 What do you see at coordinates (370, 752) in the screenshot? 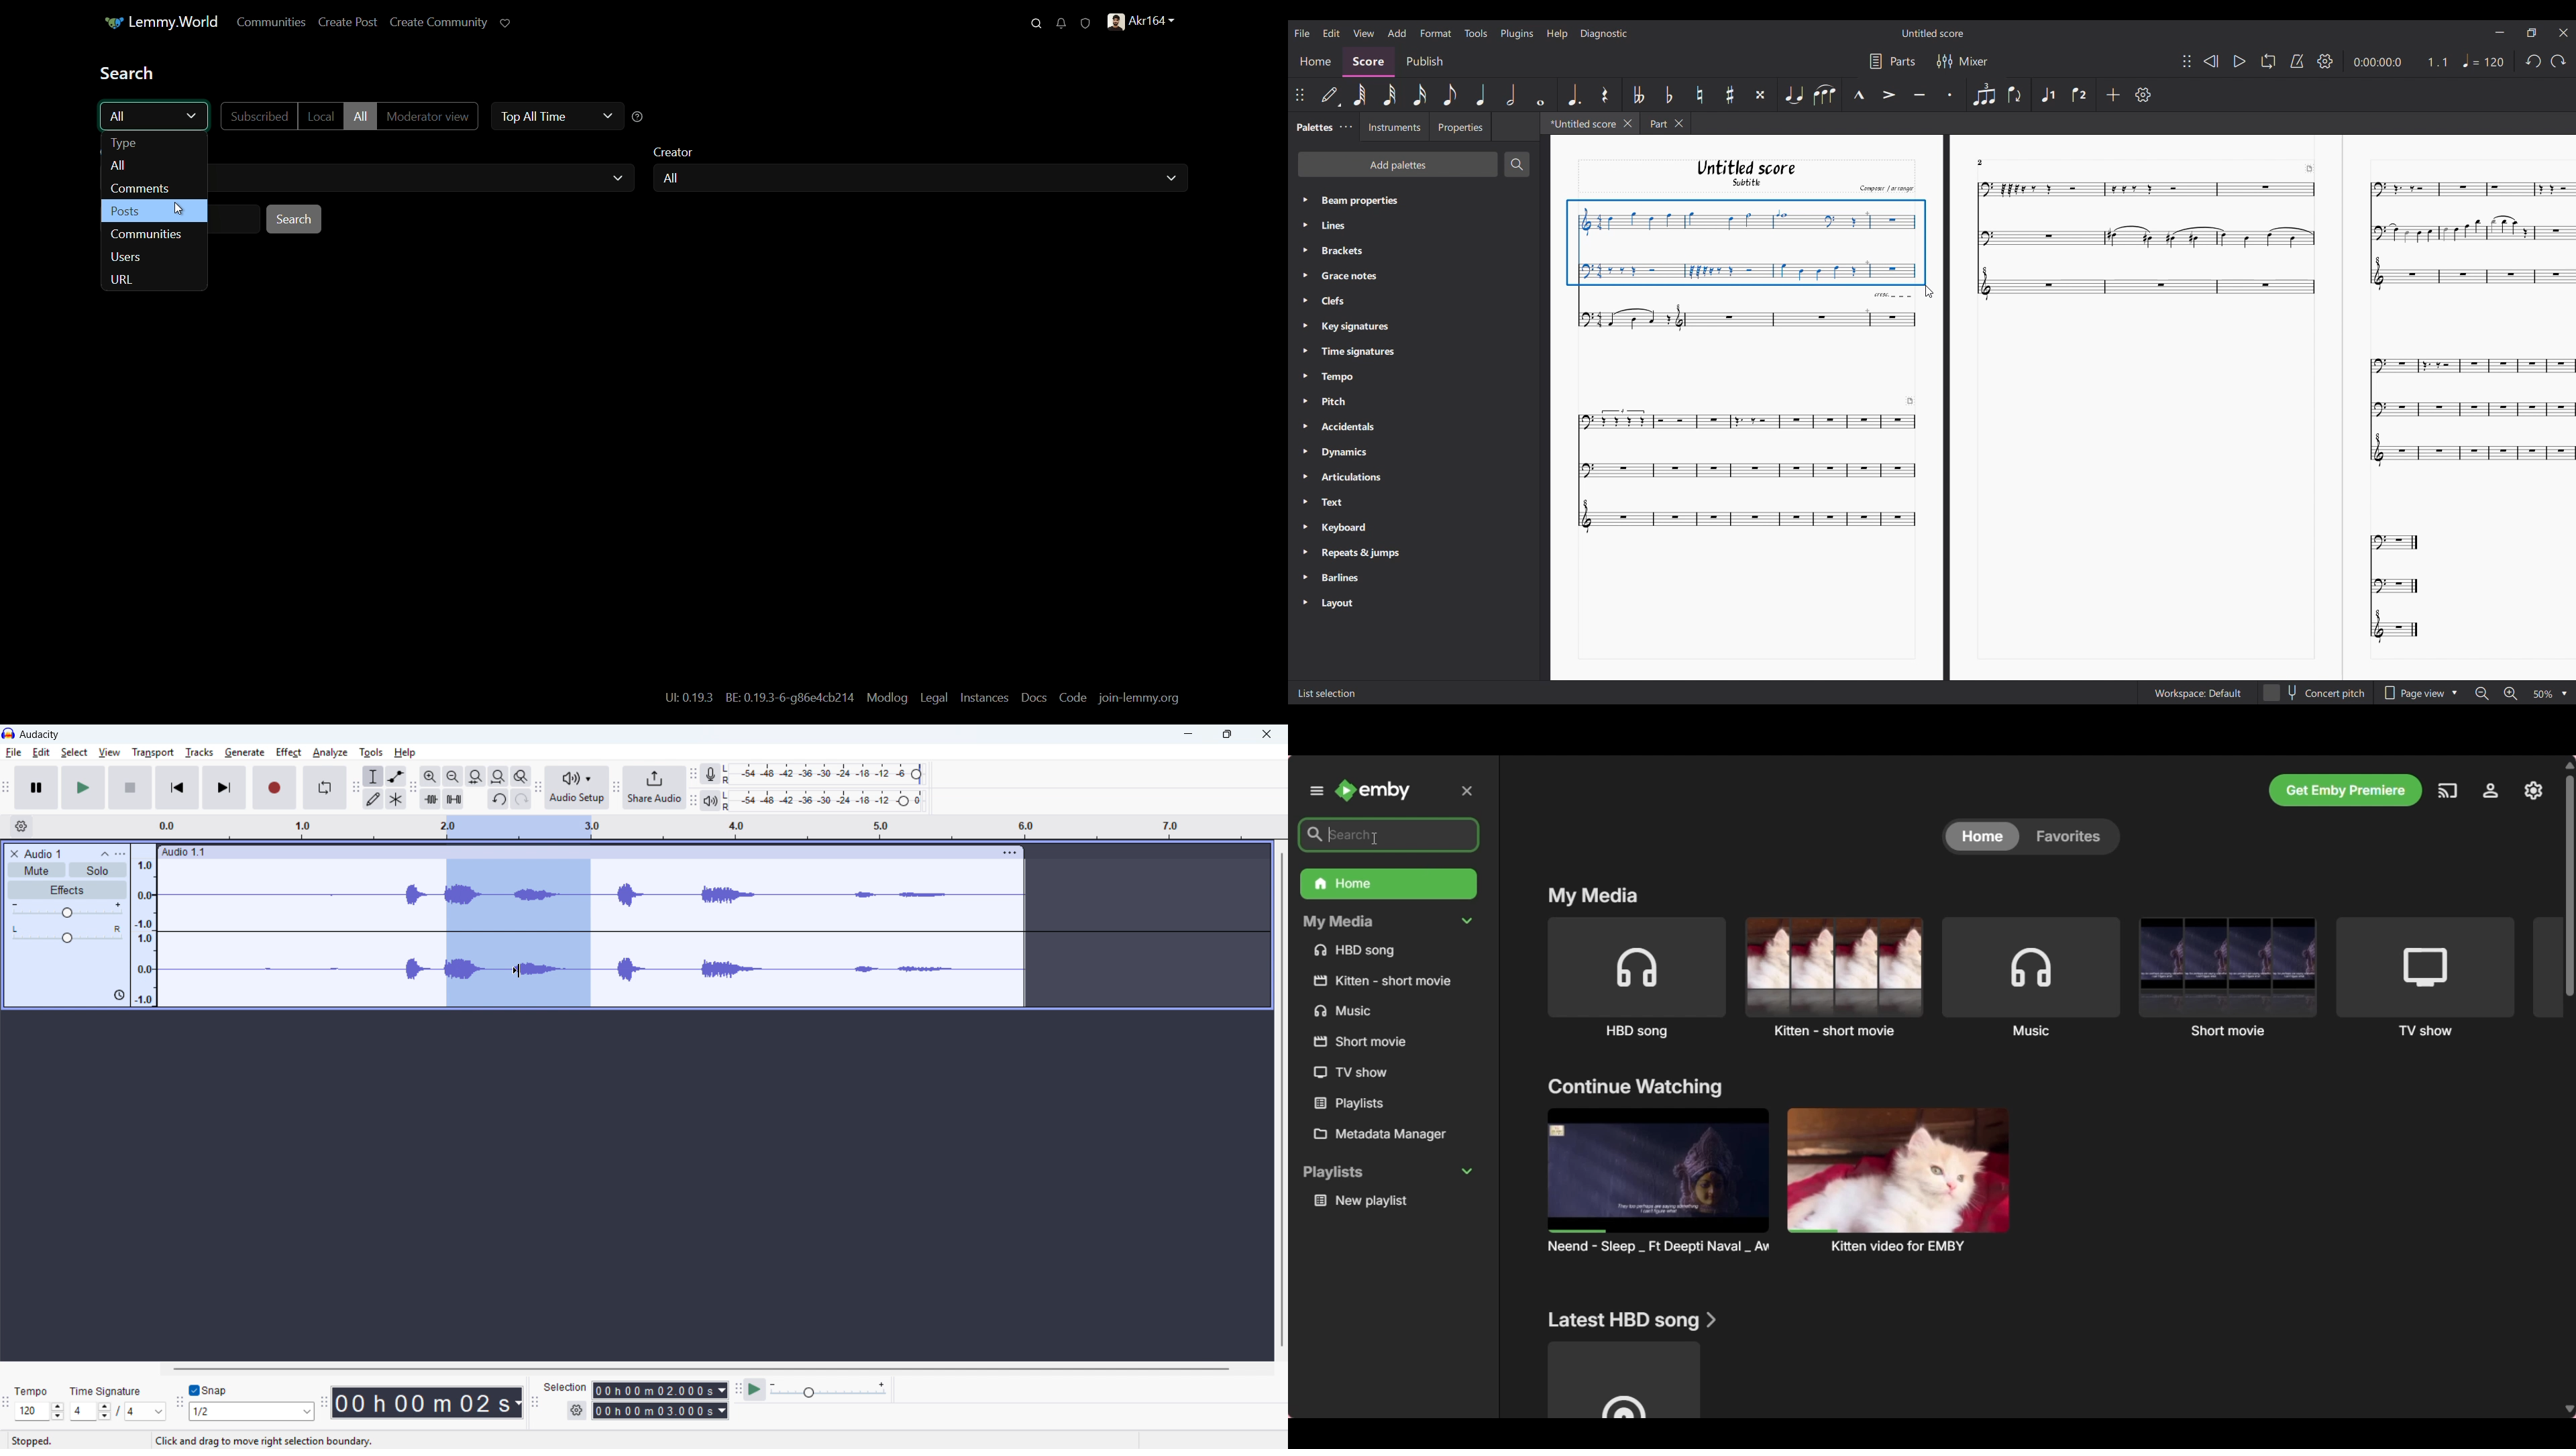
I see `Tools` at bounding box center [370, 752].